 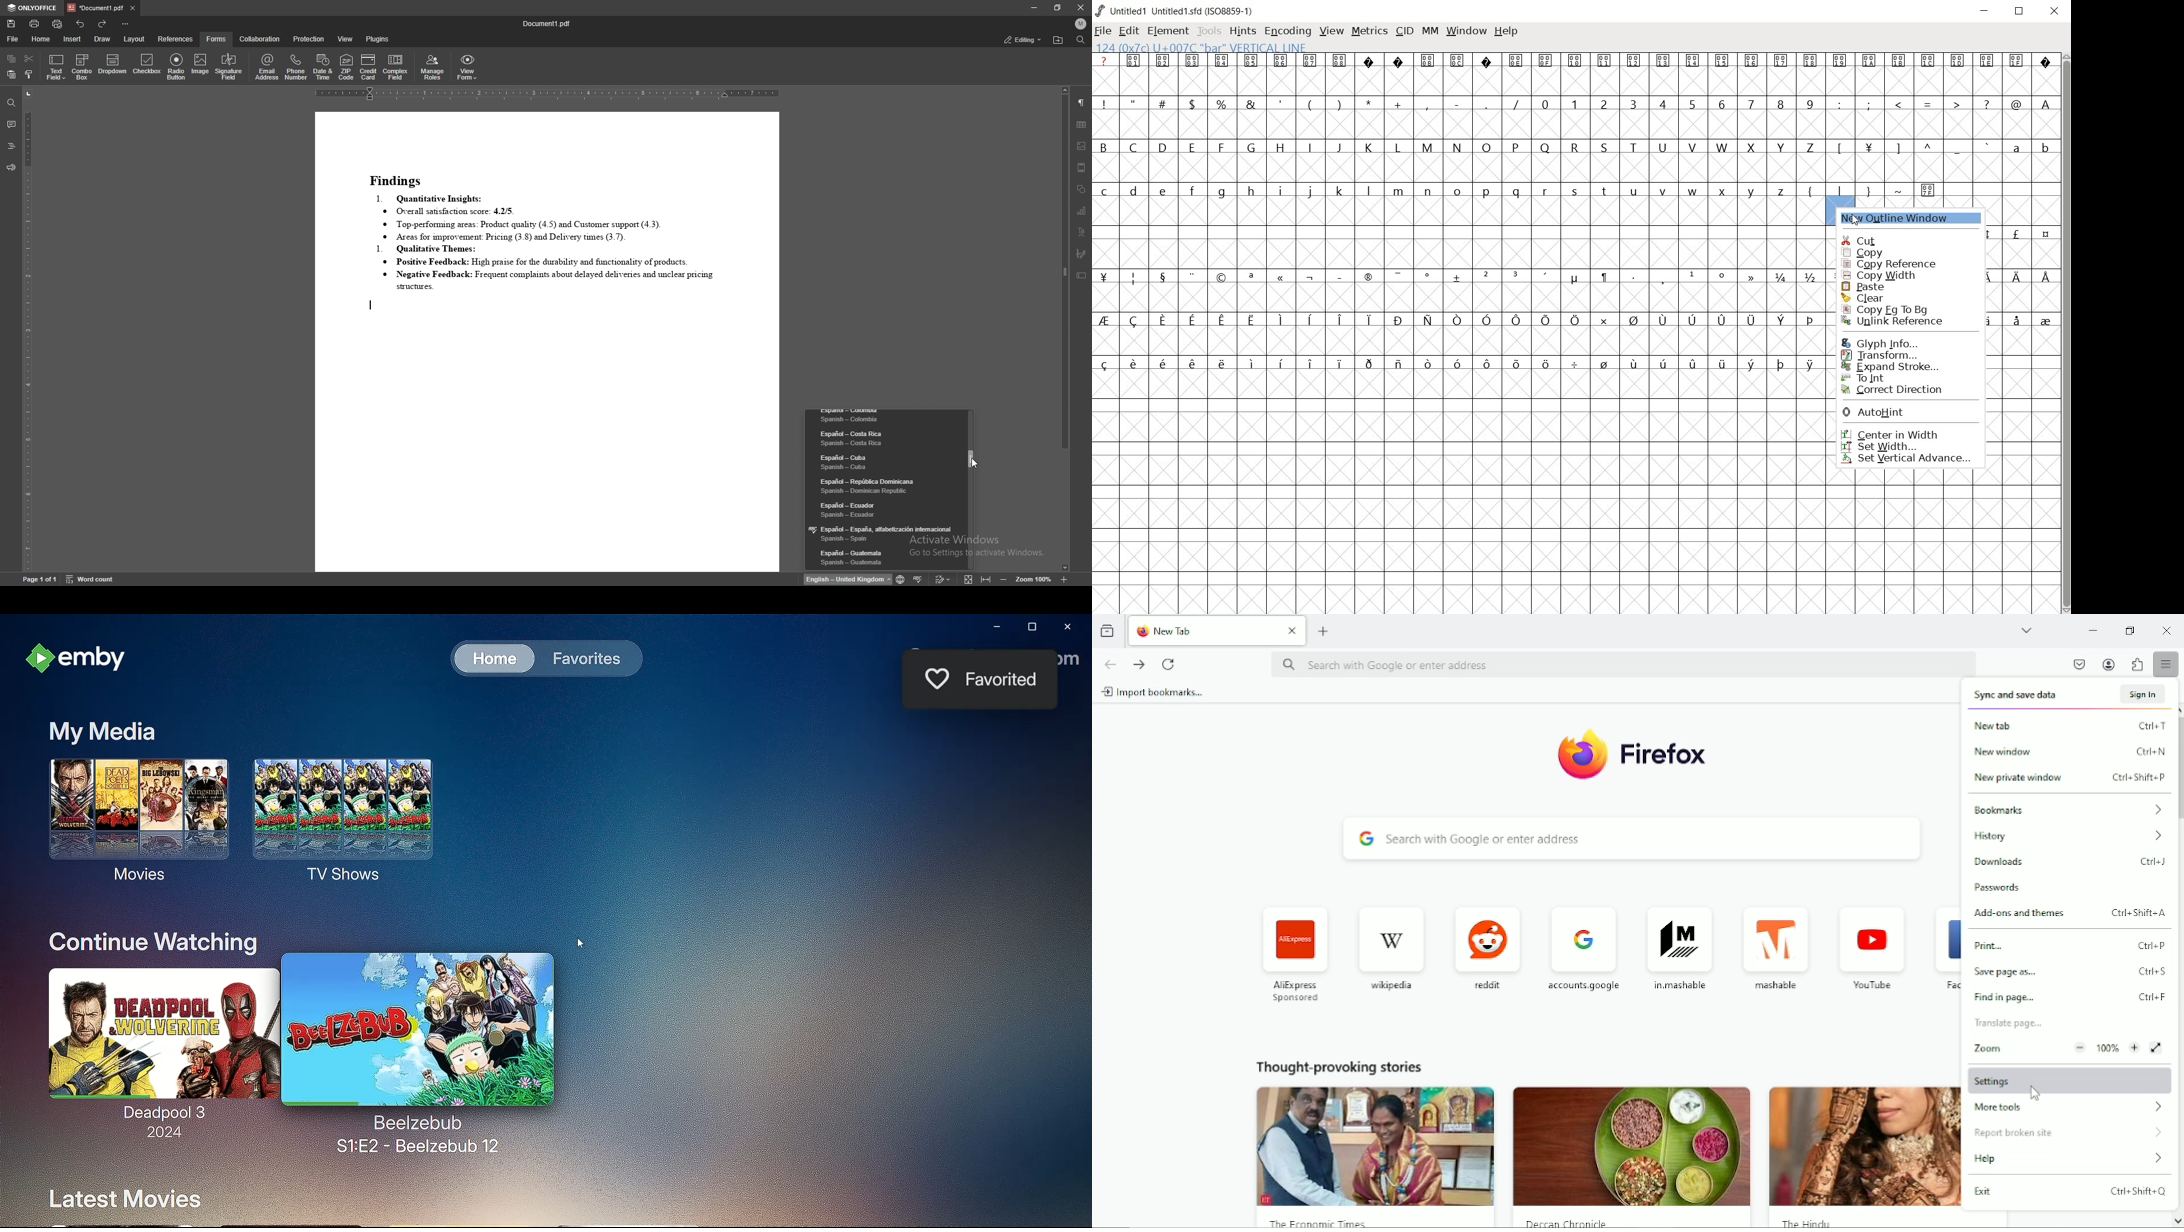 I want to click on protection, so click(x=308, y=39).